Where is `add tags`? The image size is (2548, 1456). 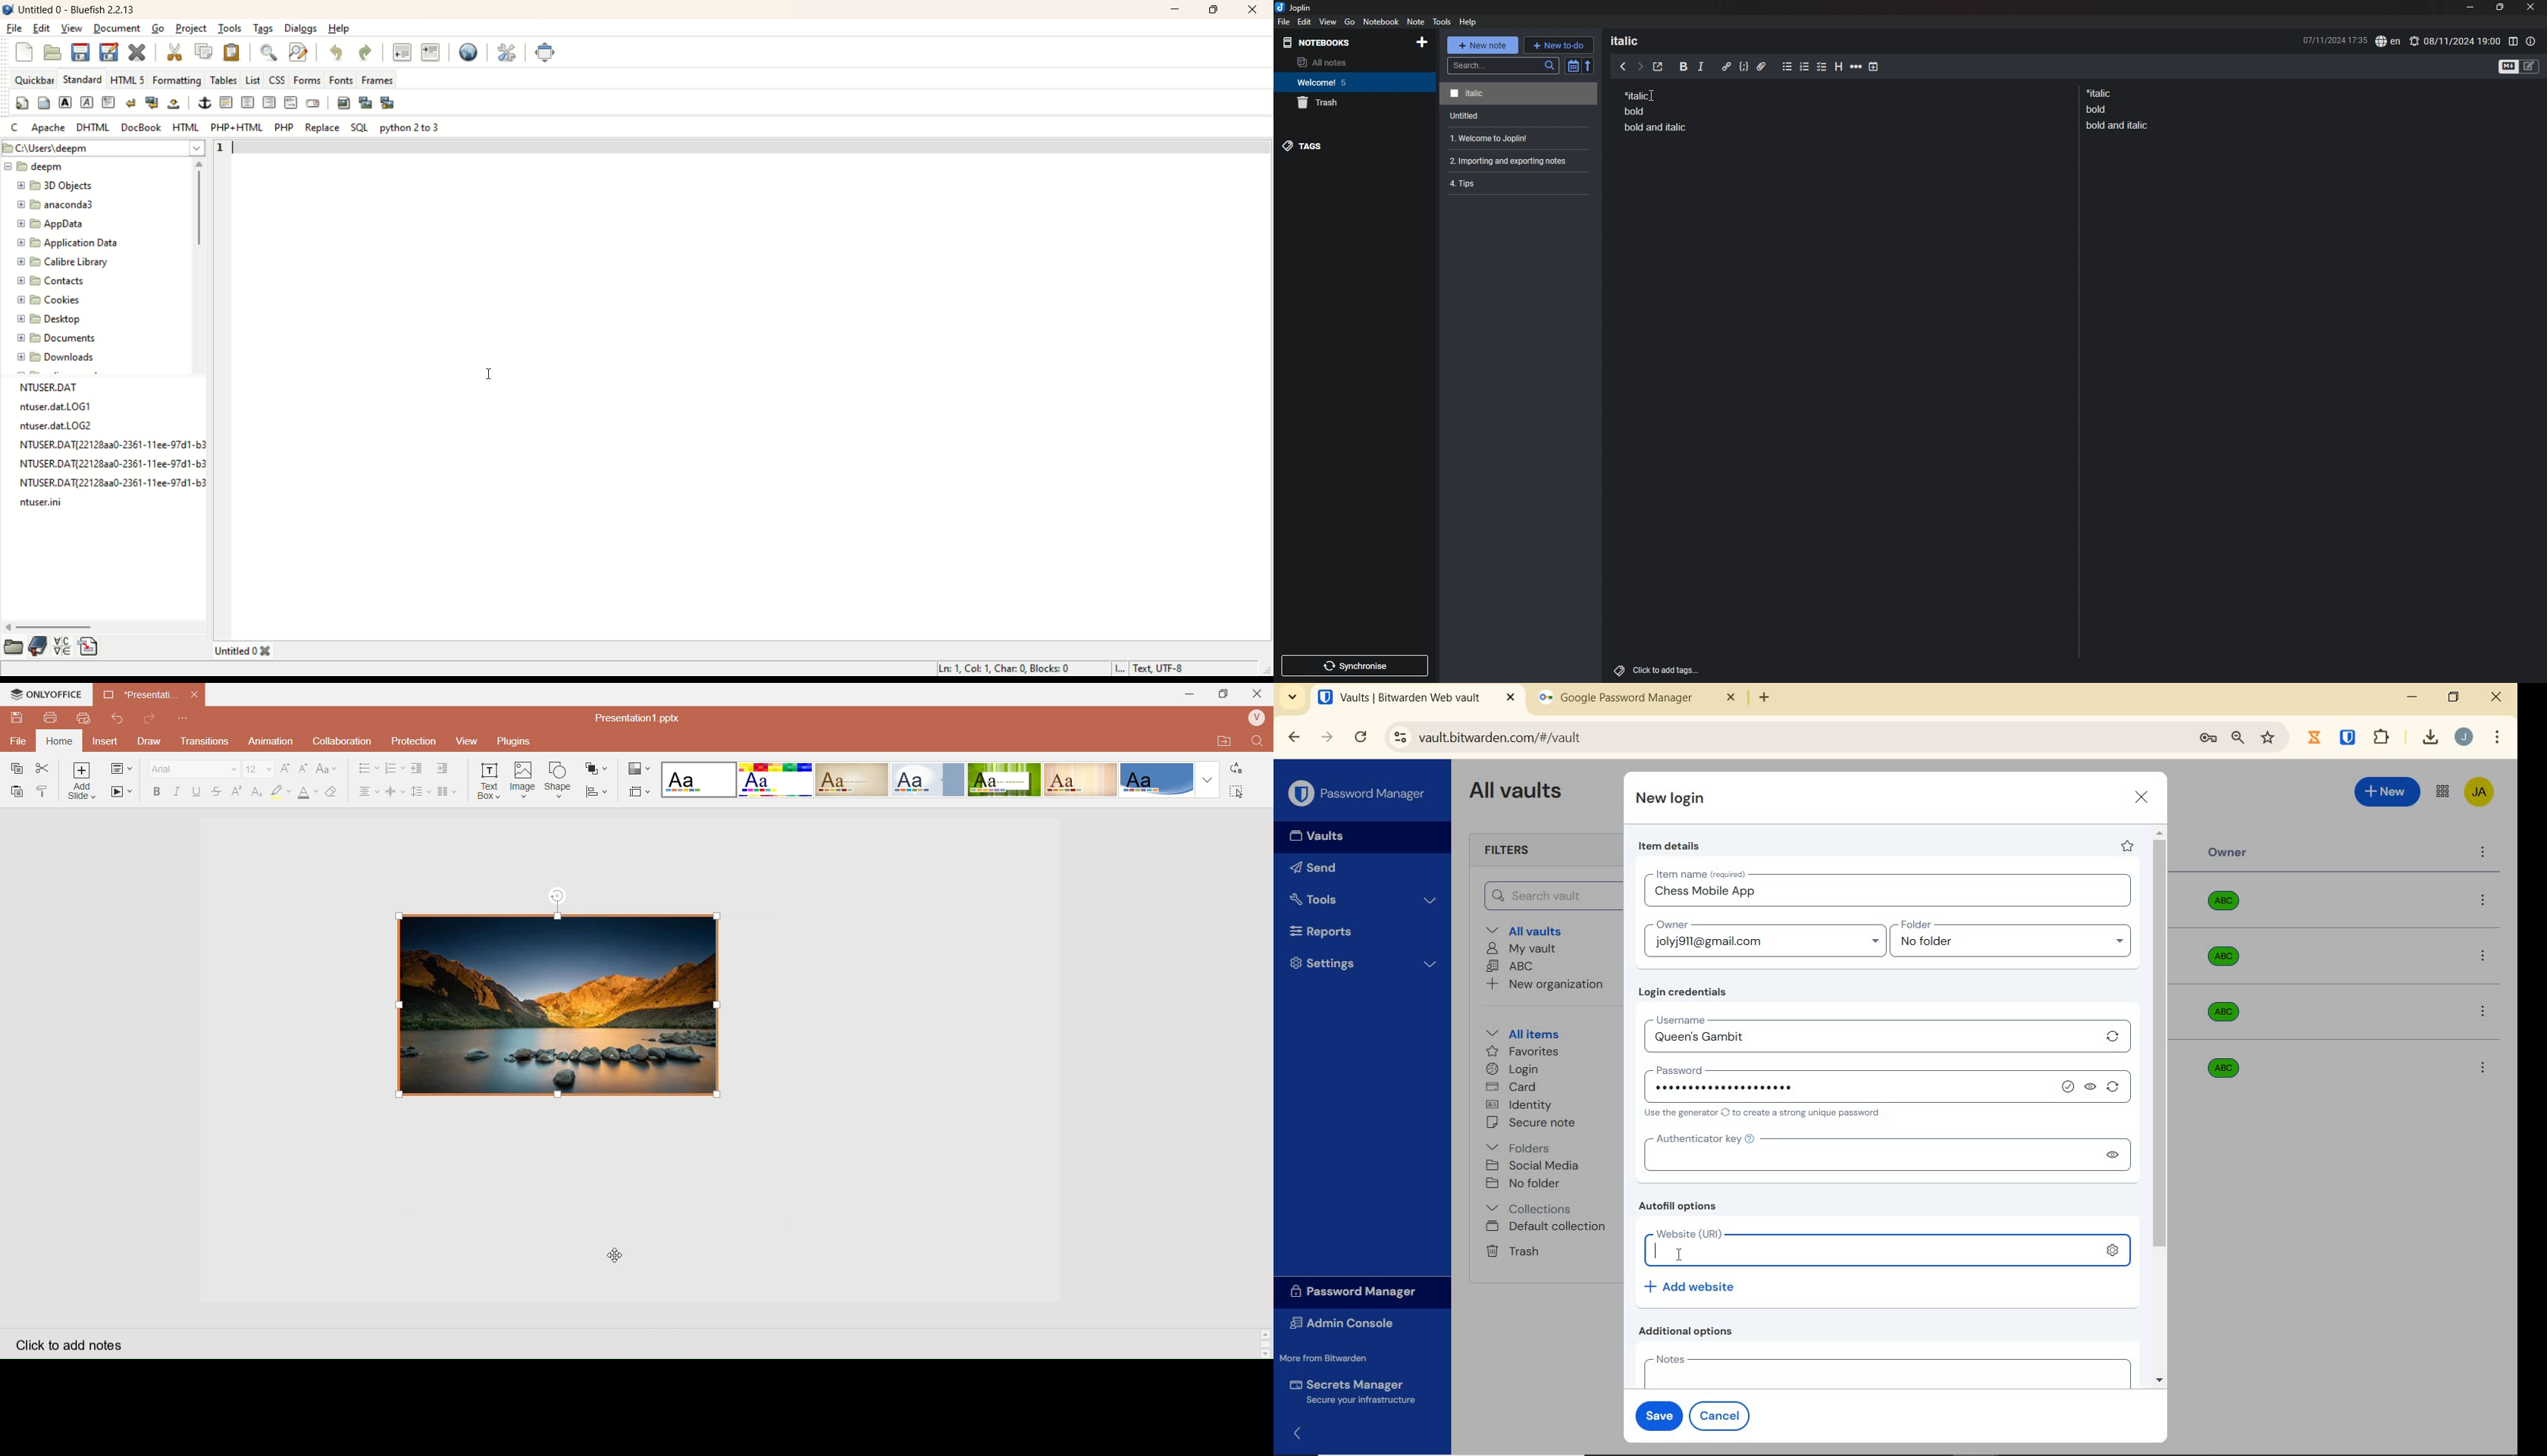
add tags is located at coordinates (1658, 670).